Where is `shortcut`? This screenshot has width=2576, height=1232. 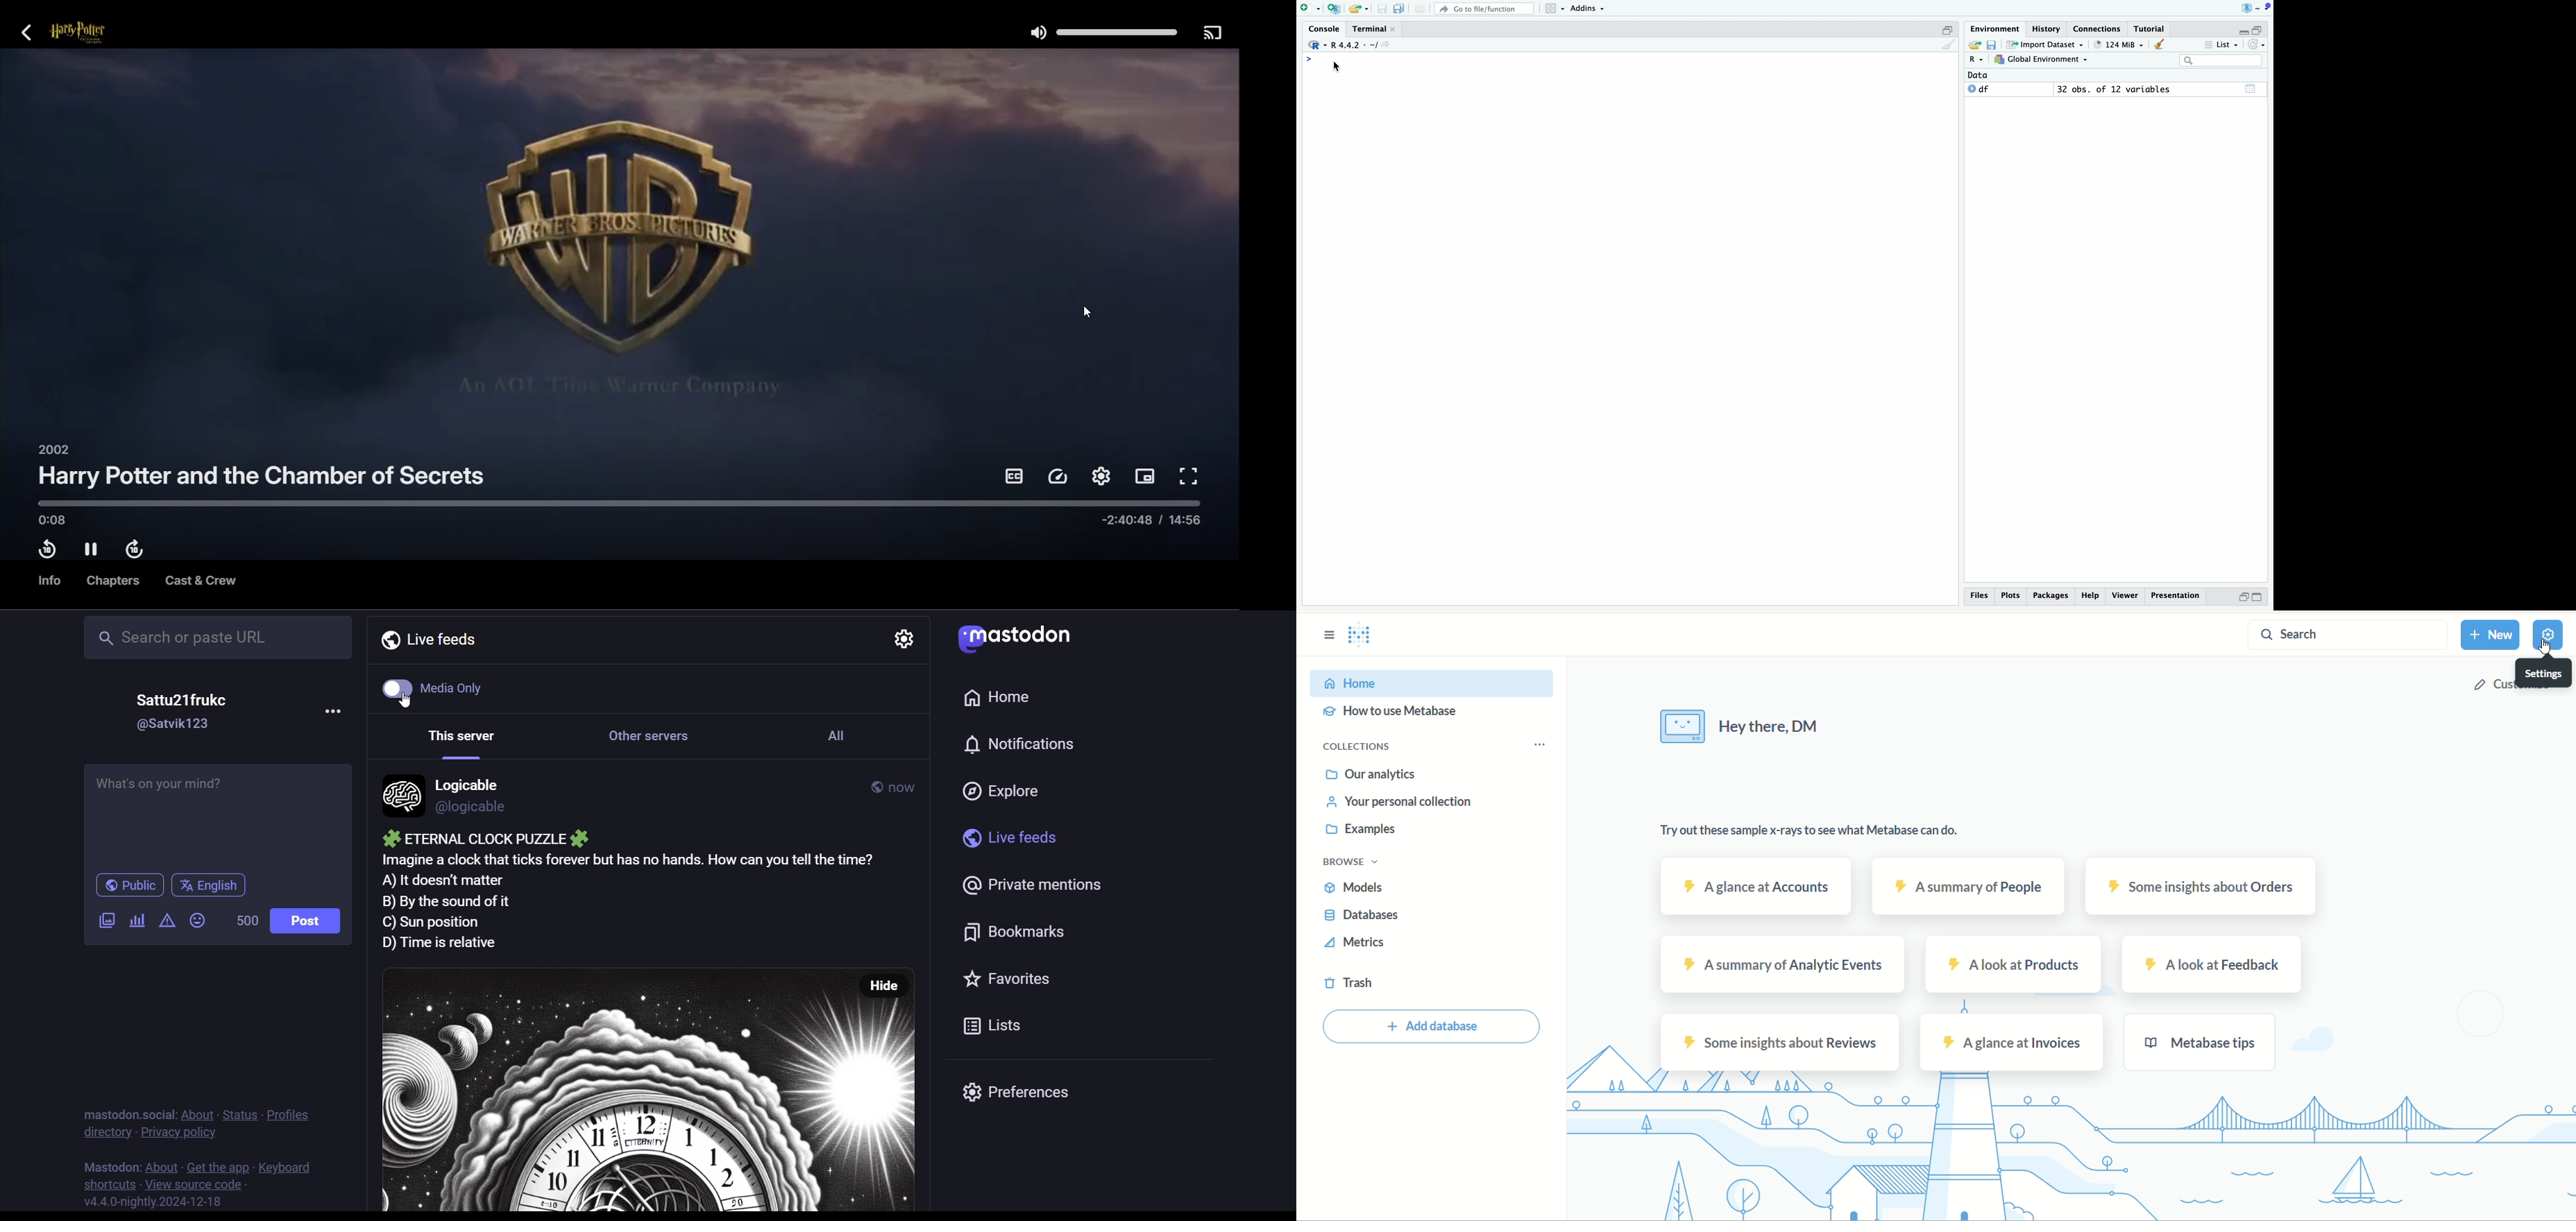 shortcut is located at coordinates (104, 1184).